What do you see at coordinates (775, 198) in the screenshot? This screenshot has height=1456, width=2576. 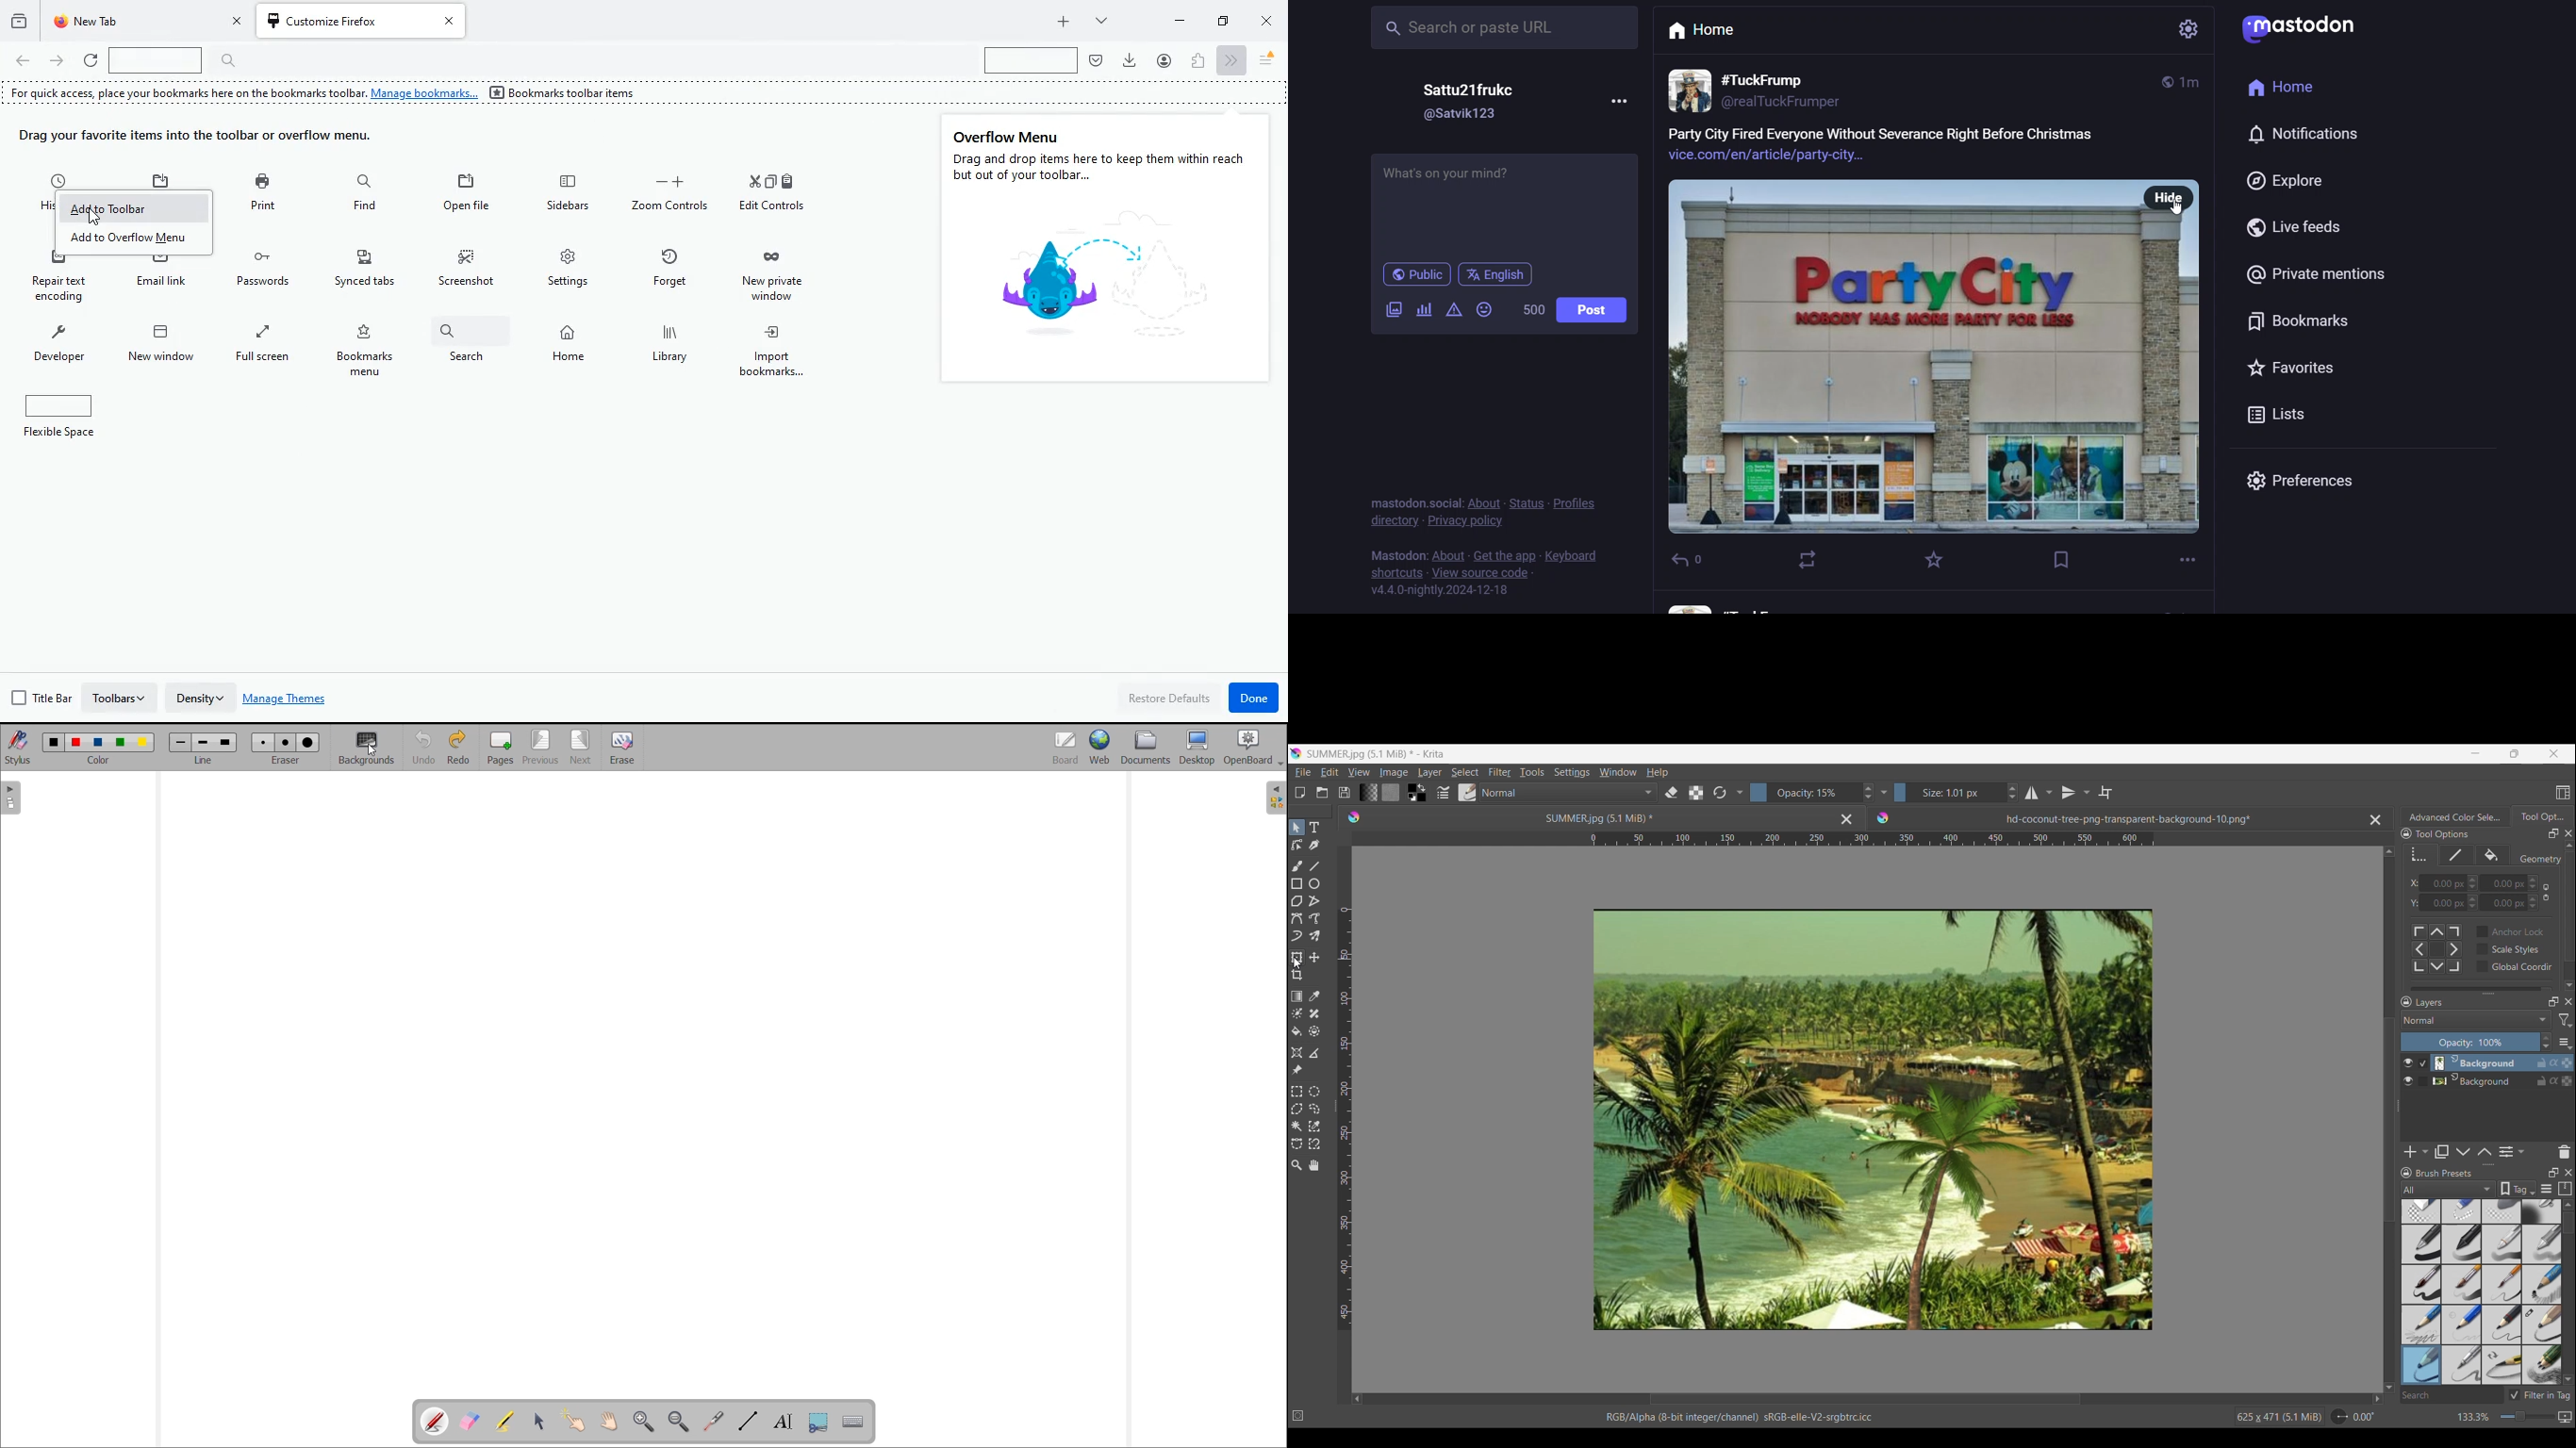 I see `edit controls` at bounding box center [775, 198].